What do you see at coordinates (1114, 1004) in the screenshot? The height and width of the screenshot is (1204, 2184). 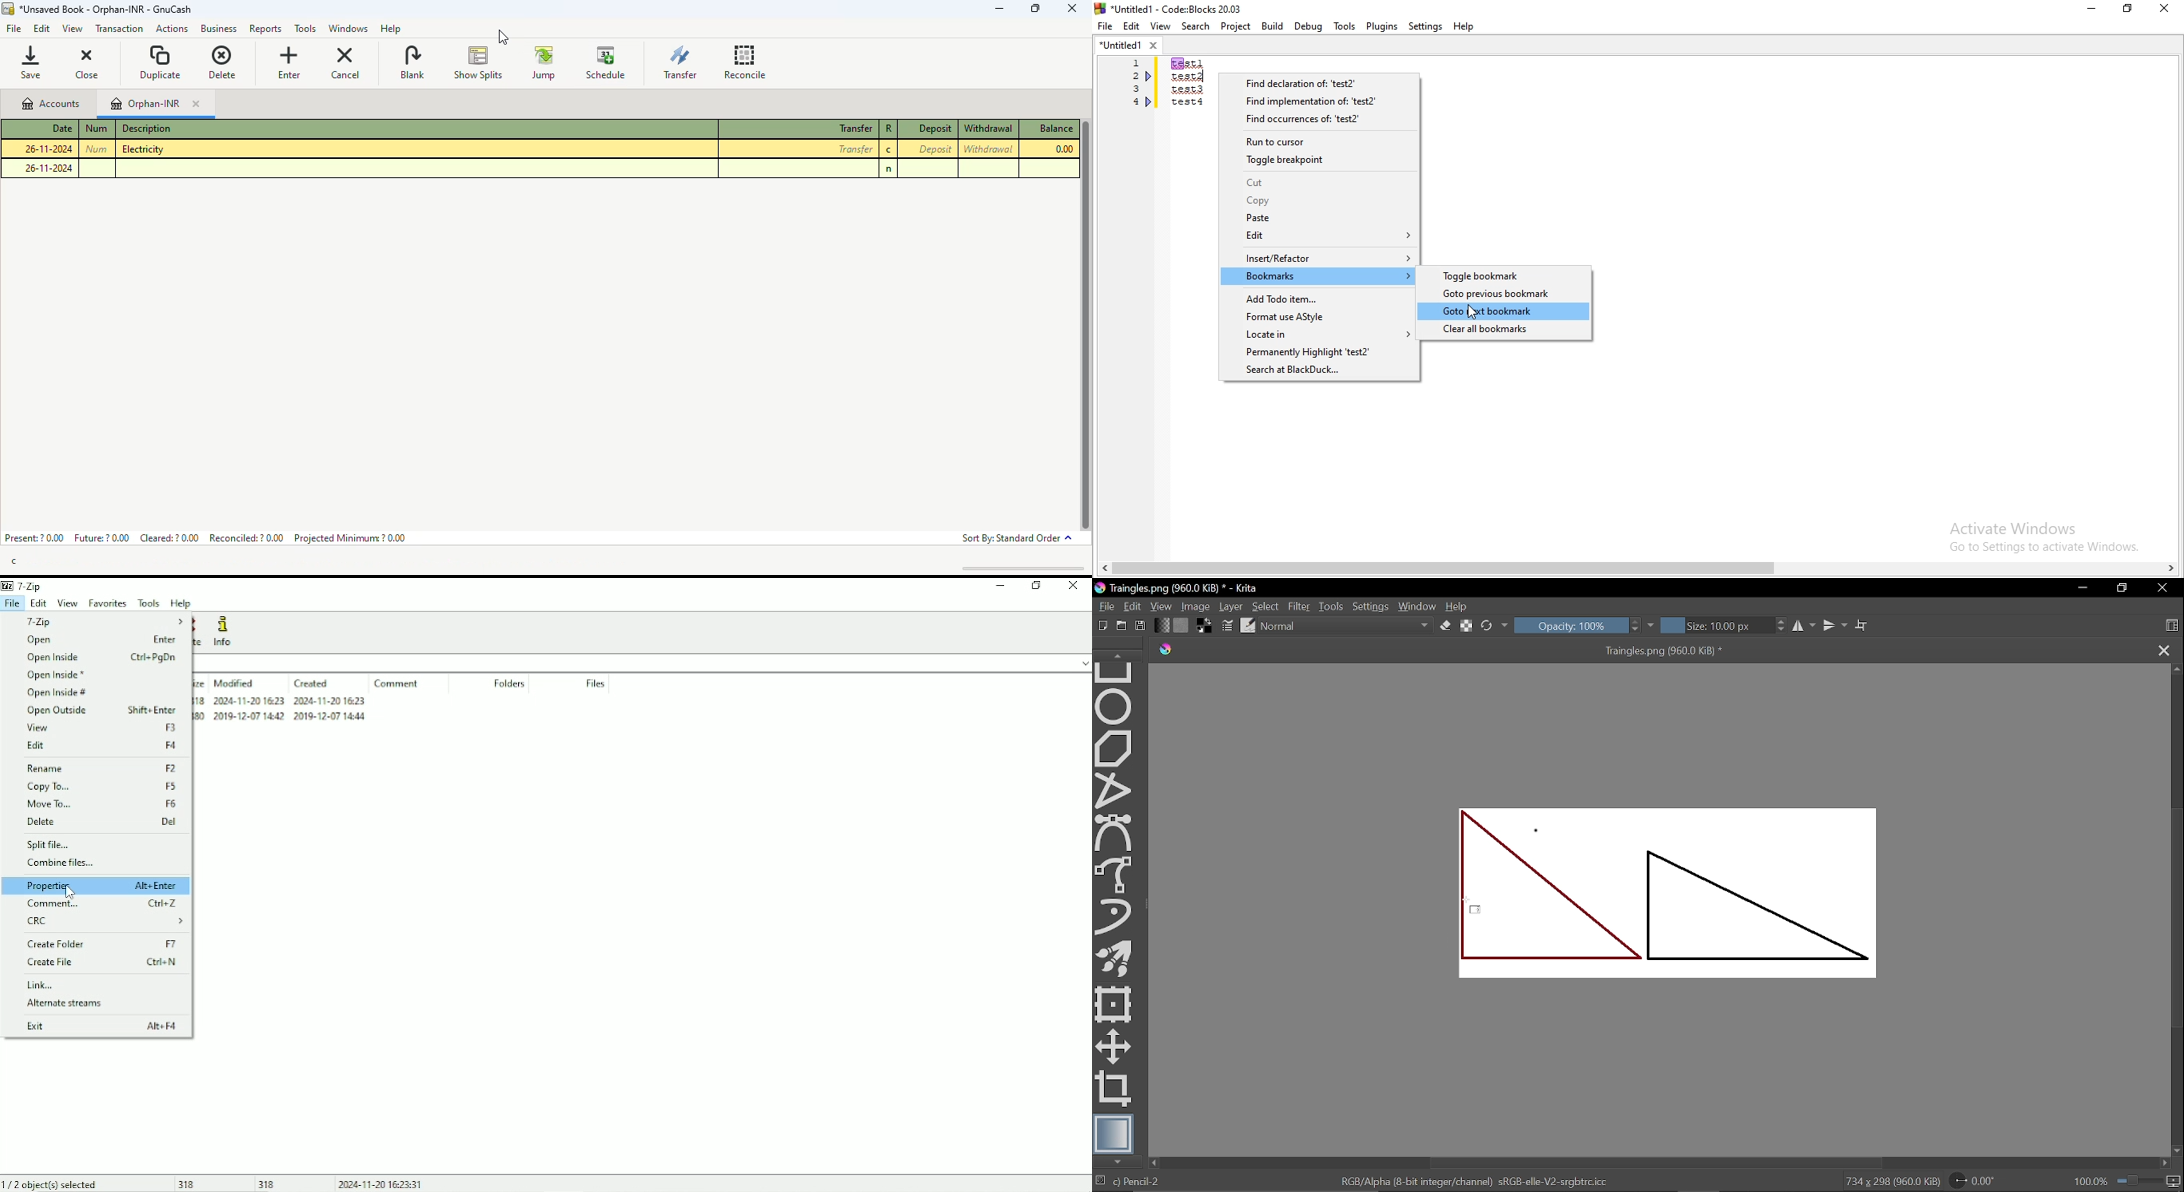 I see `Transform a layer tool` at bounding box center [1114, 1004].